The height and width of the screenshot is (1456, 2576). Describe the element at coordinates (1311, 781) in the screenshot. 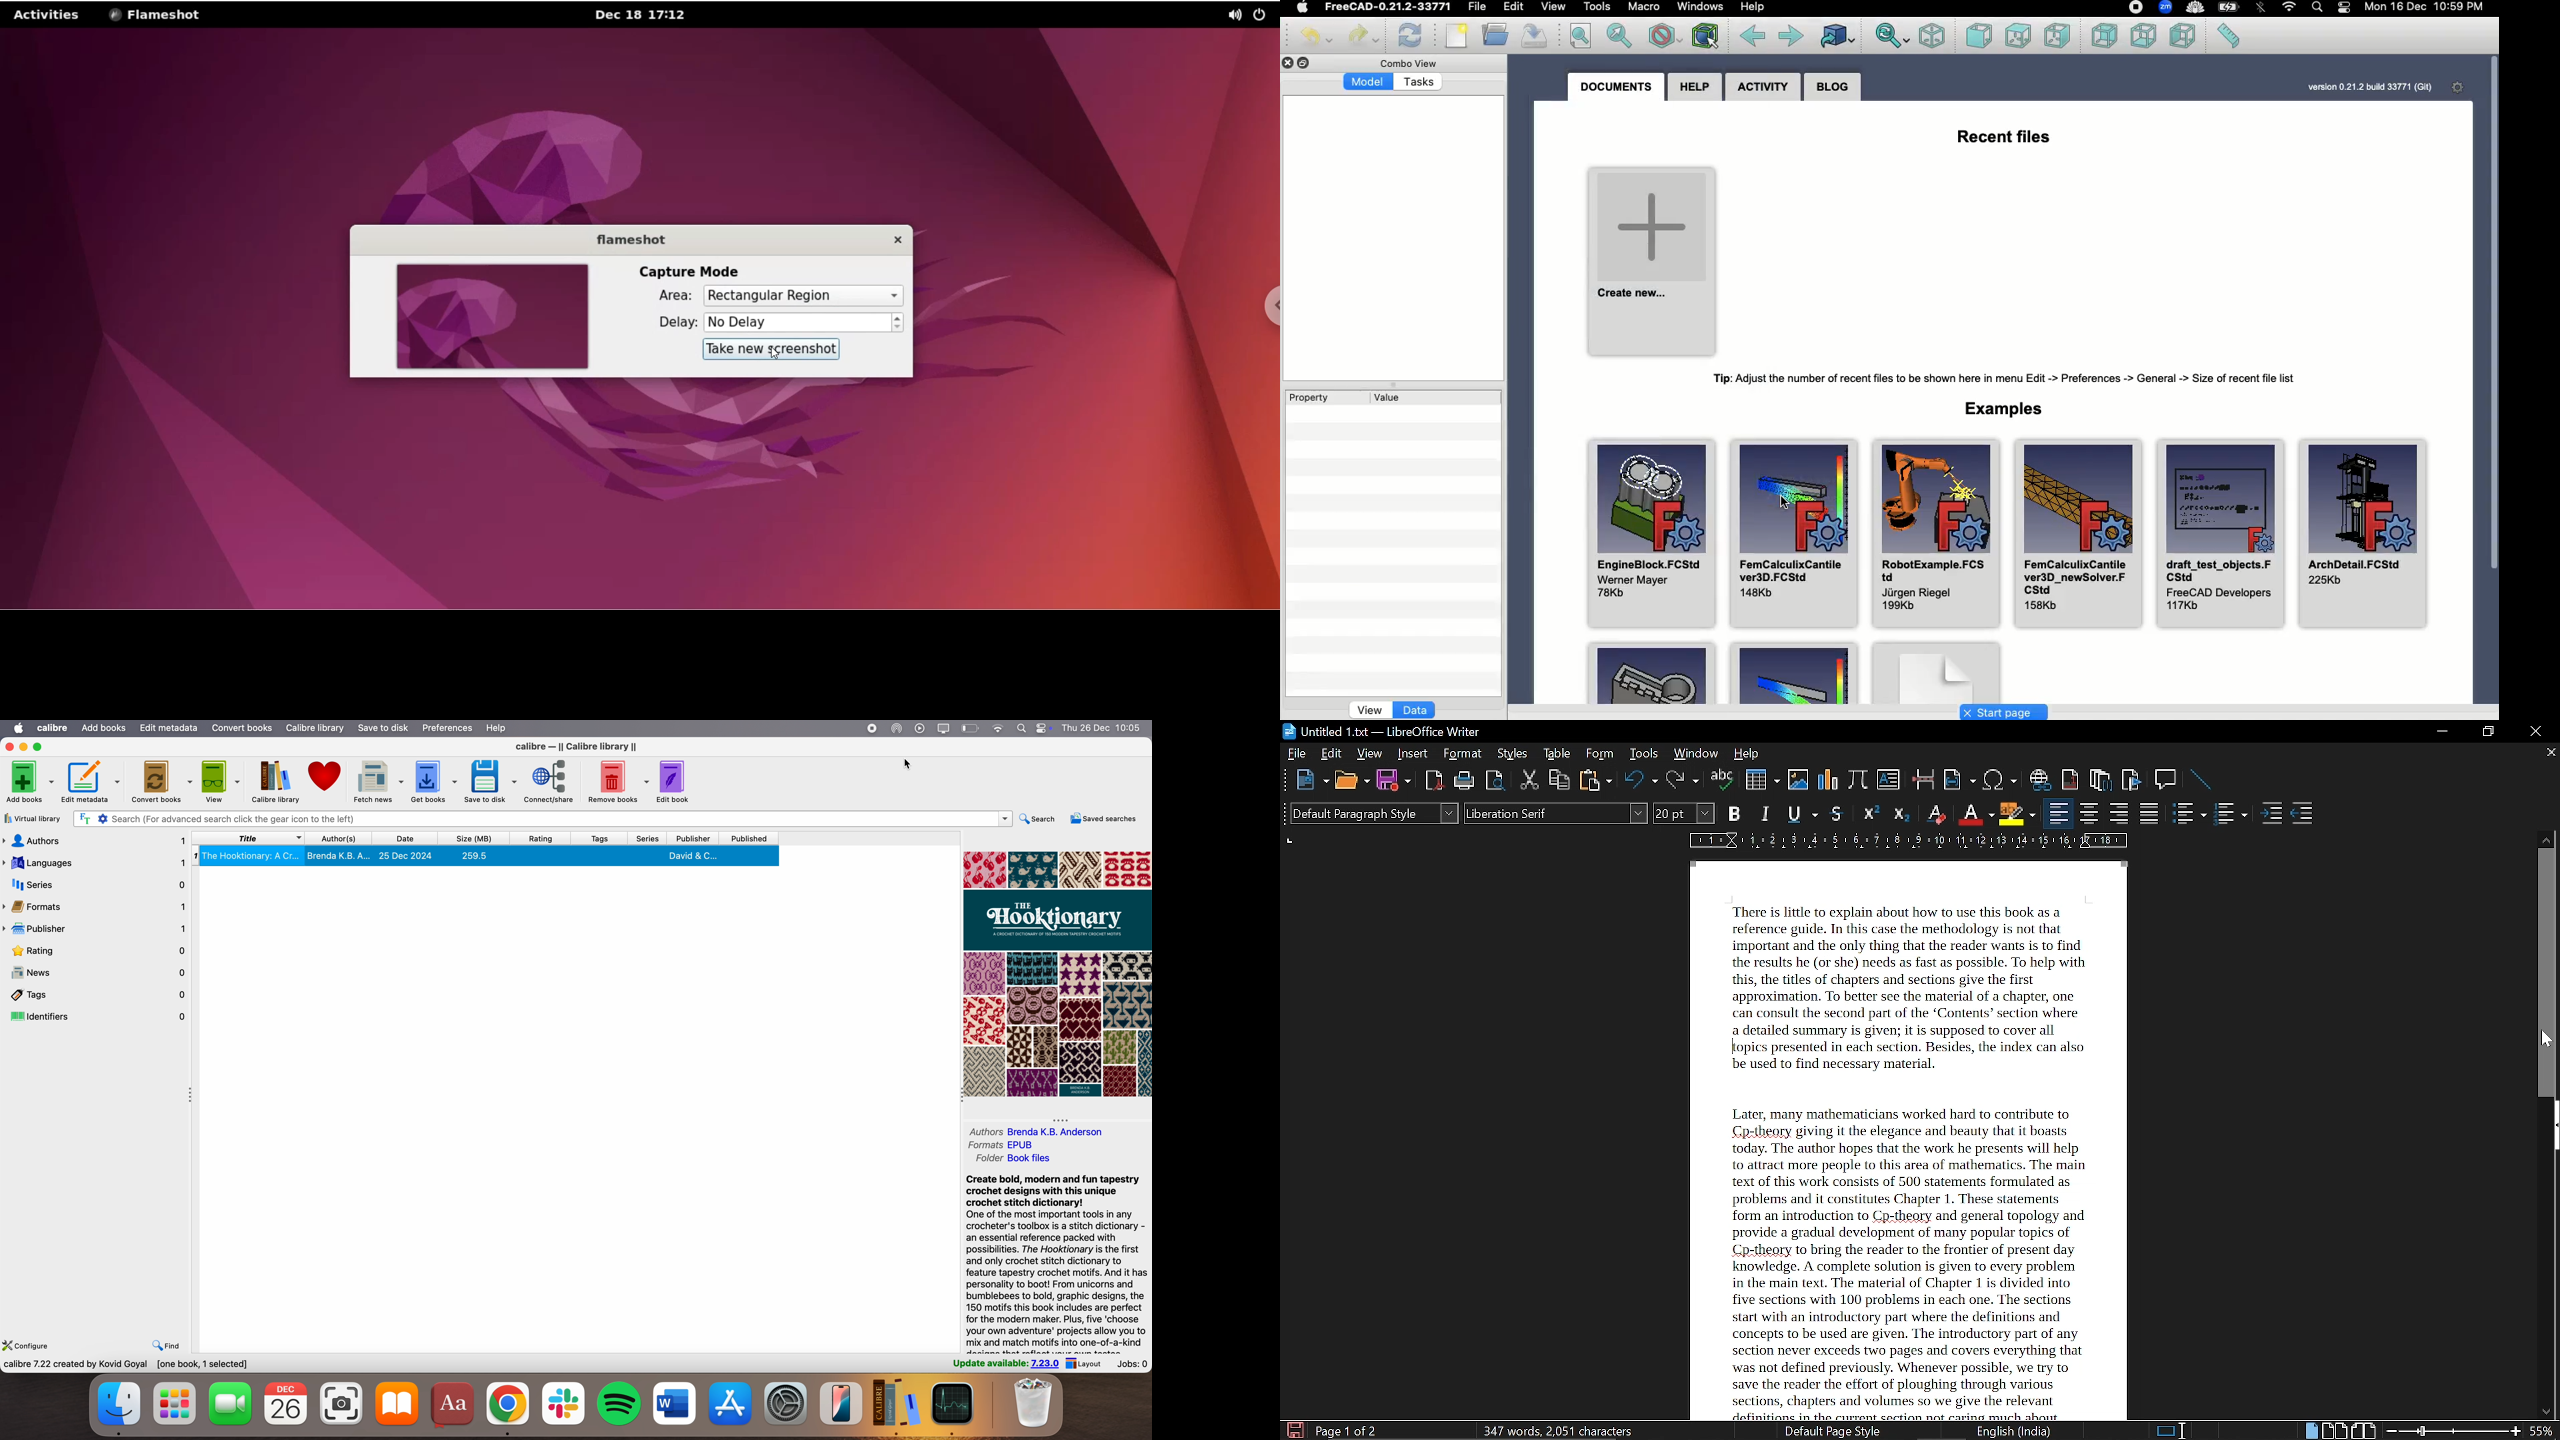

I see `new` at that location.